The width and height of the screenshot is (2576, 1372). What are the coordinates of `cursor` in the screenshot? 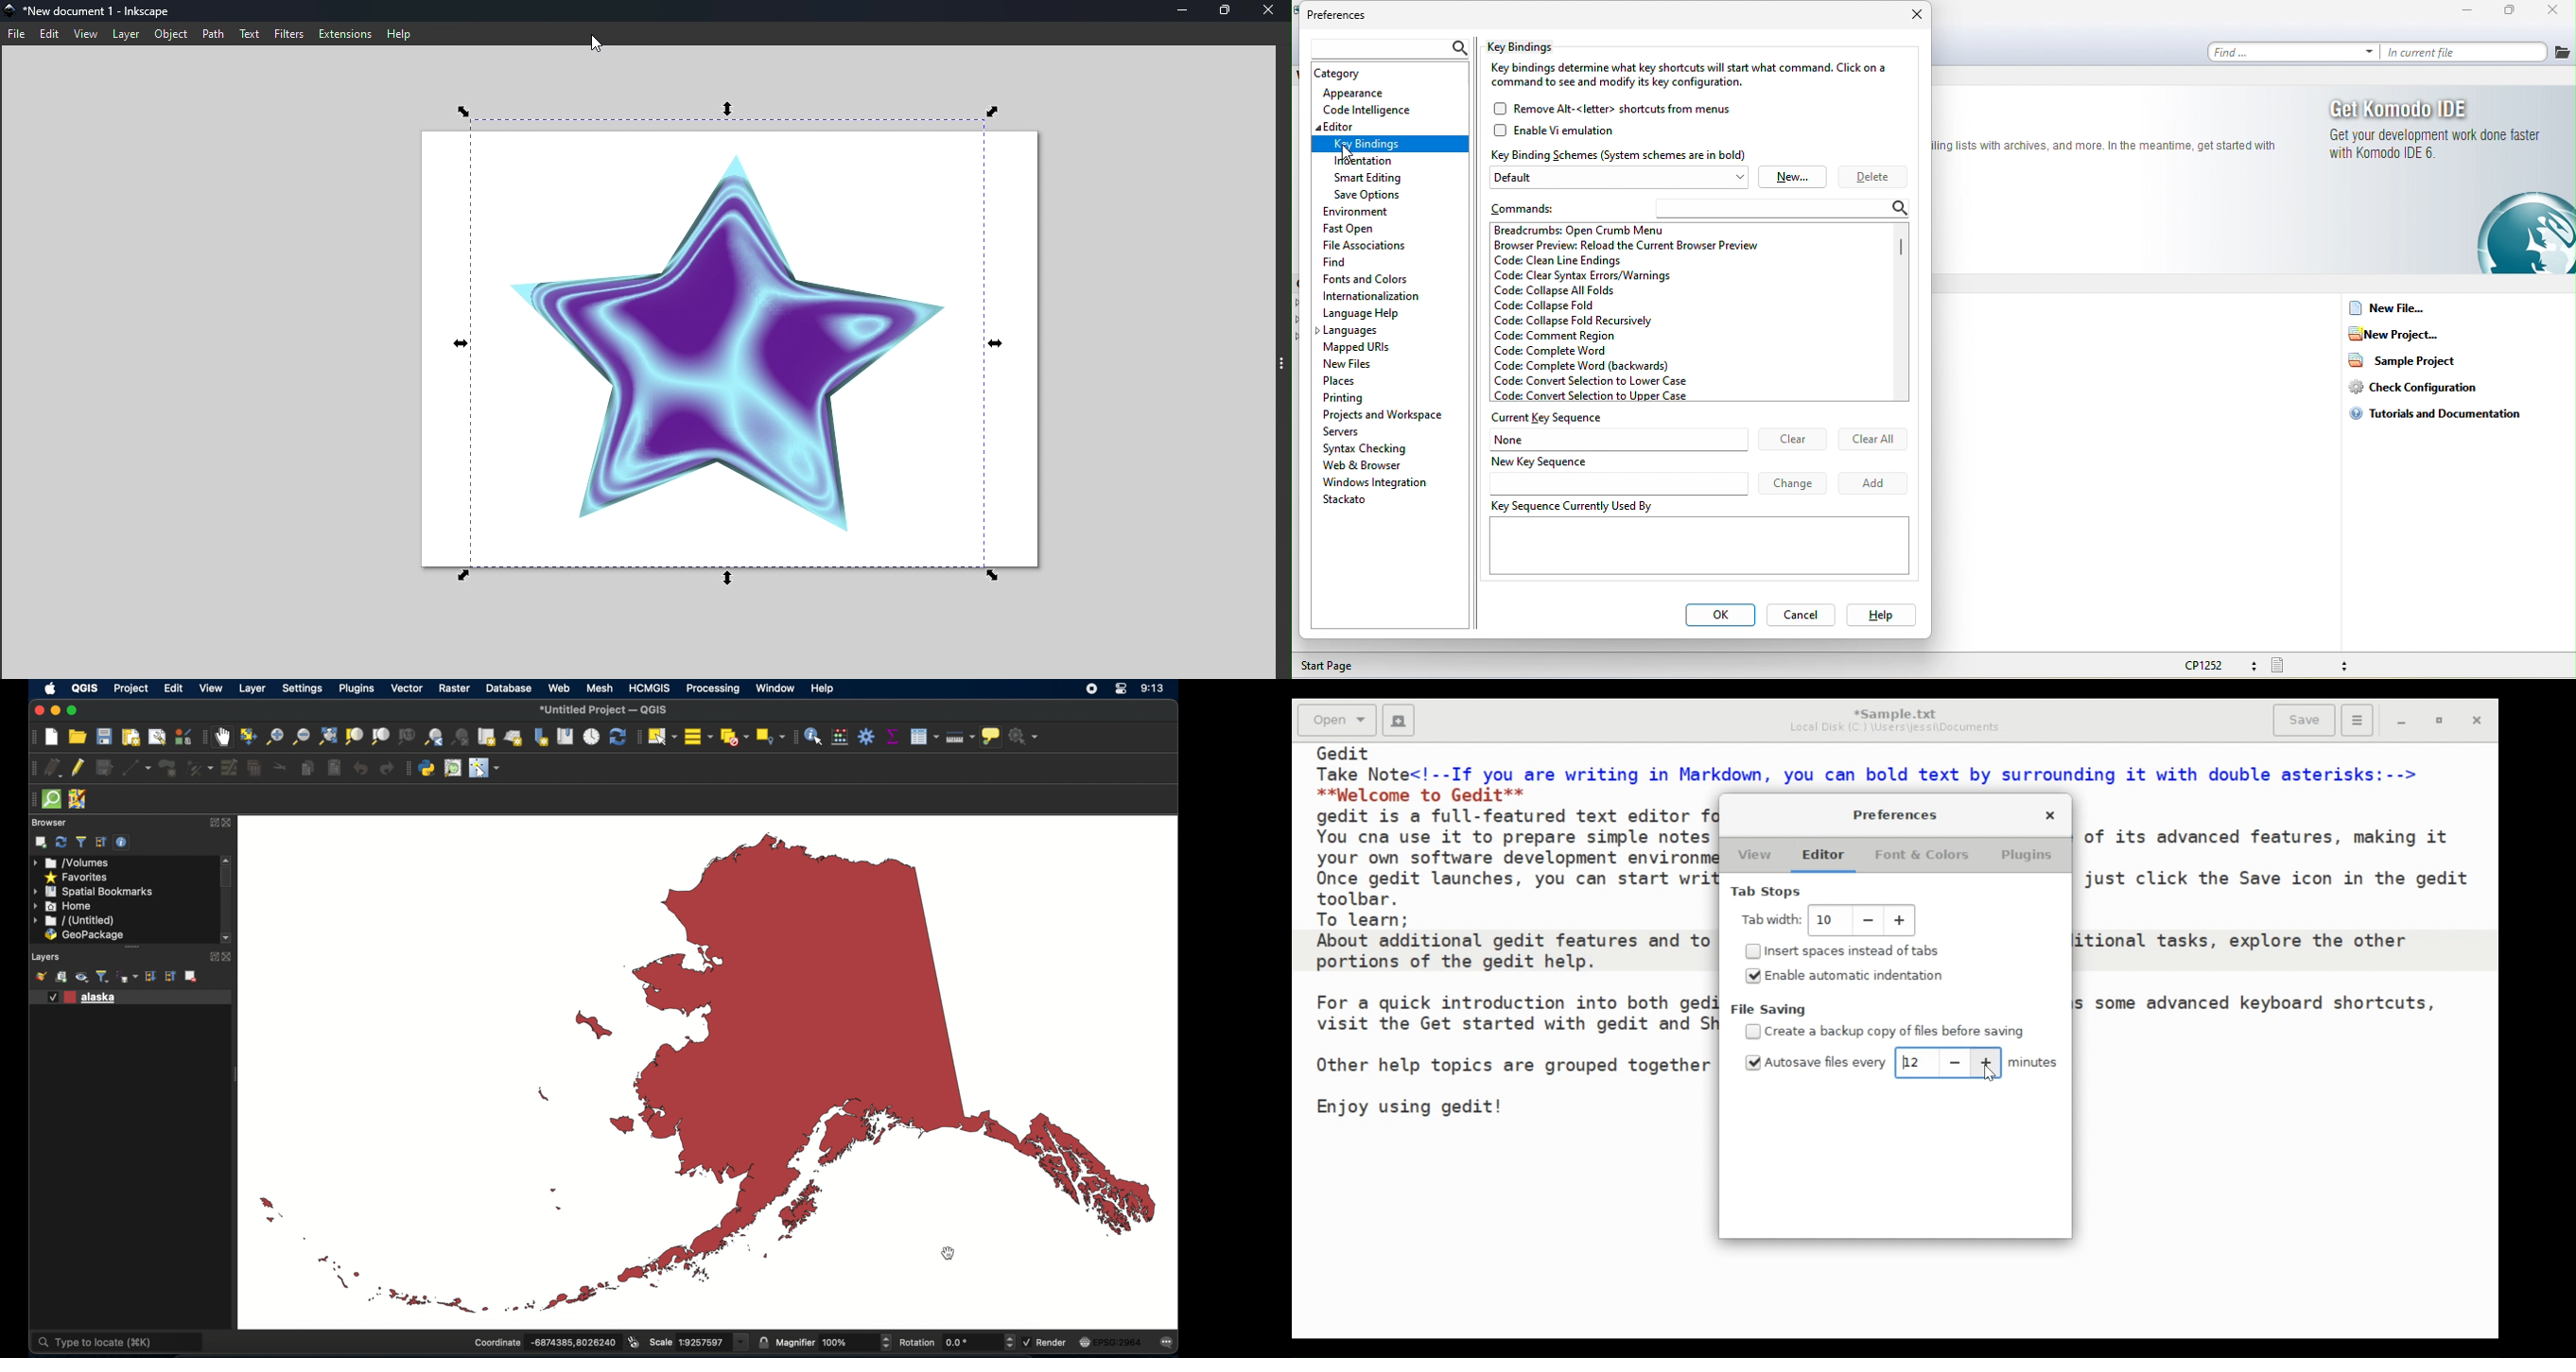 It's located at (1989, 1075).